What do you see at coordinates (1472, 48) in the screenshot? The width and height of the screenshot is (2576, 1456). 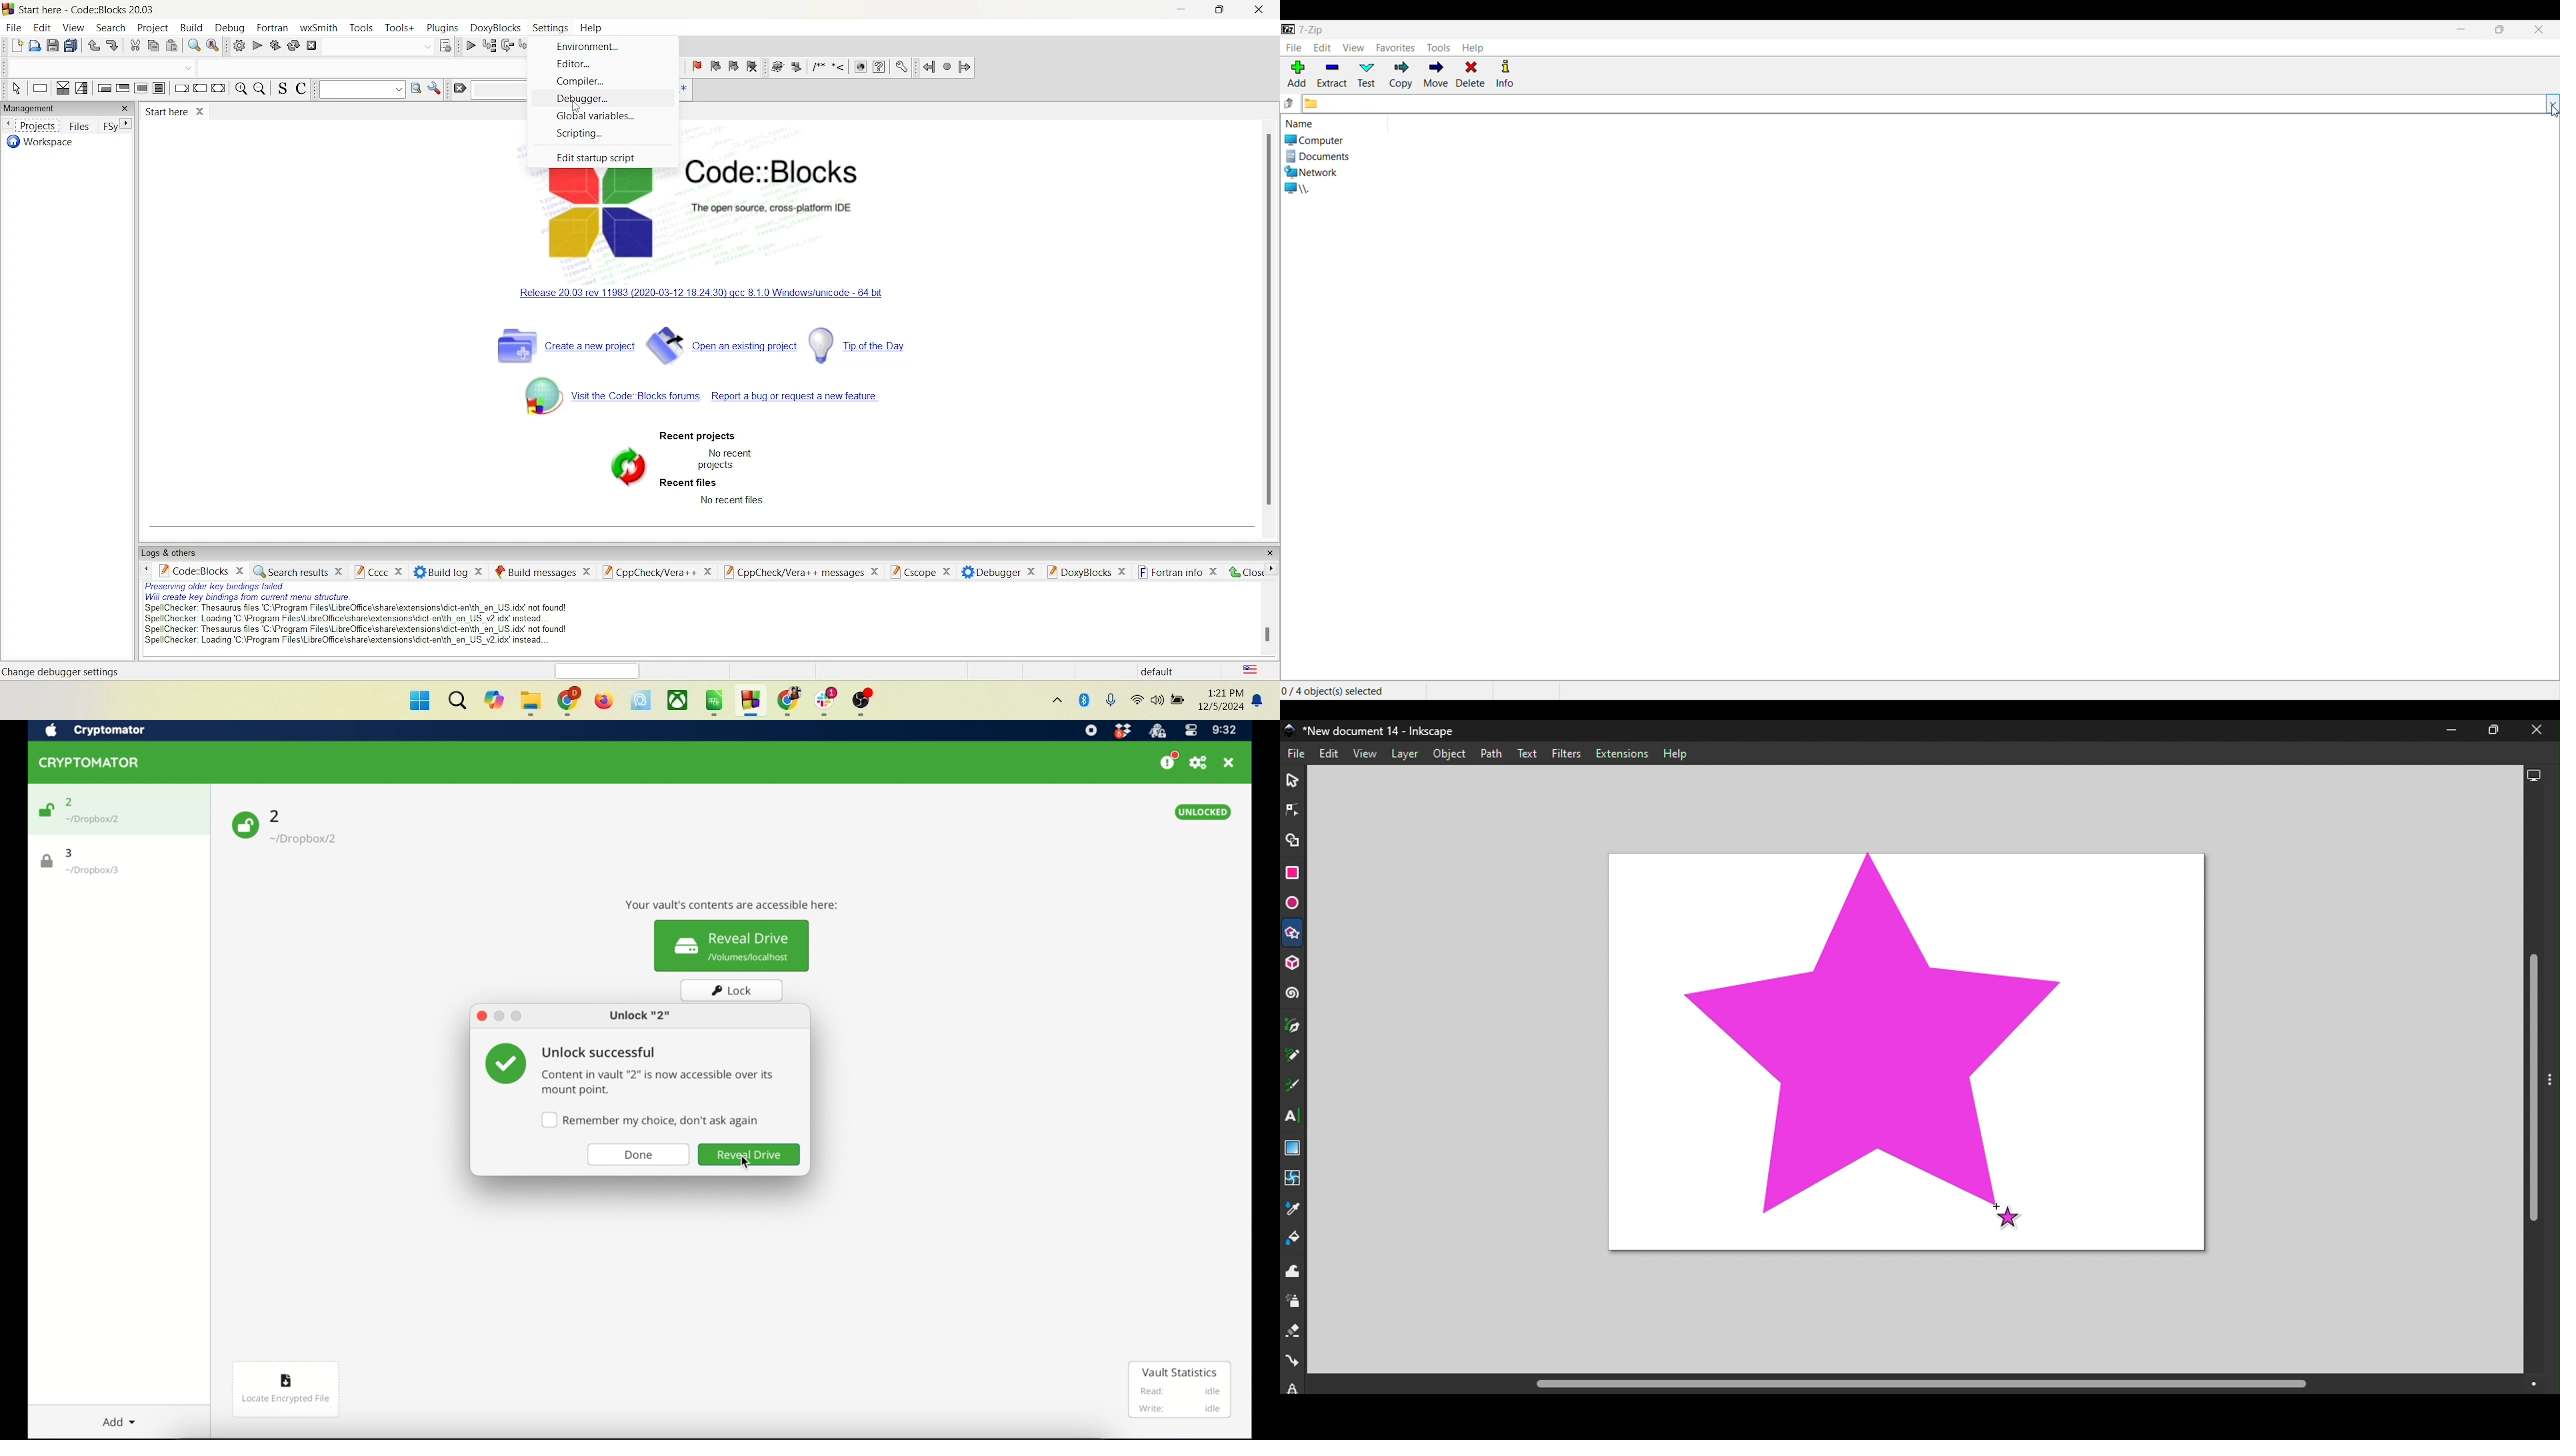 I see `Help menu` at bounding box center [1472, 48].